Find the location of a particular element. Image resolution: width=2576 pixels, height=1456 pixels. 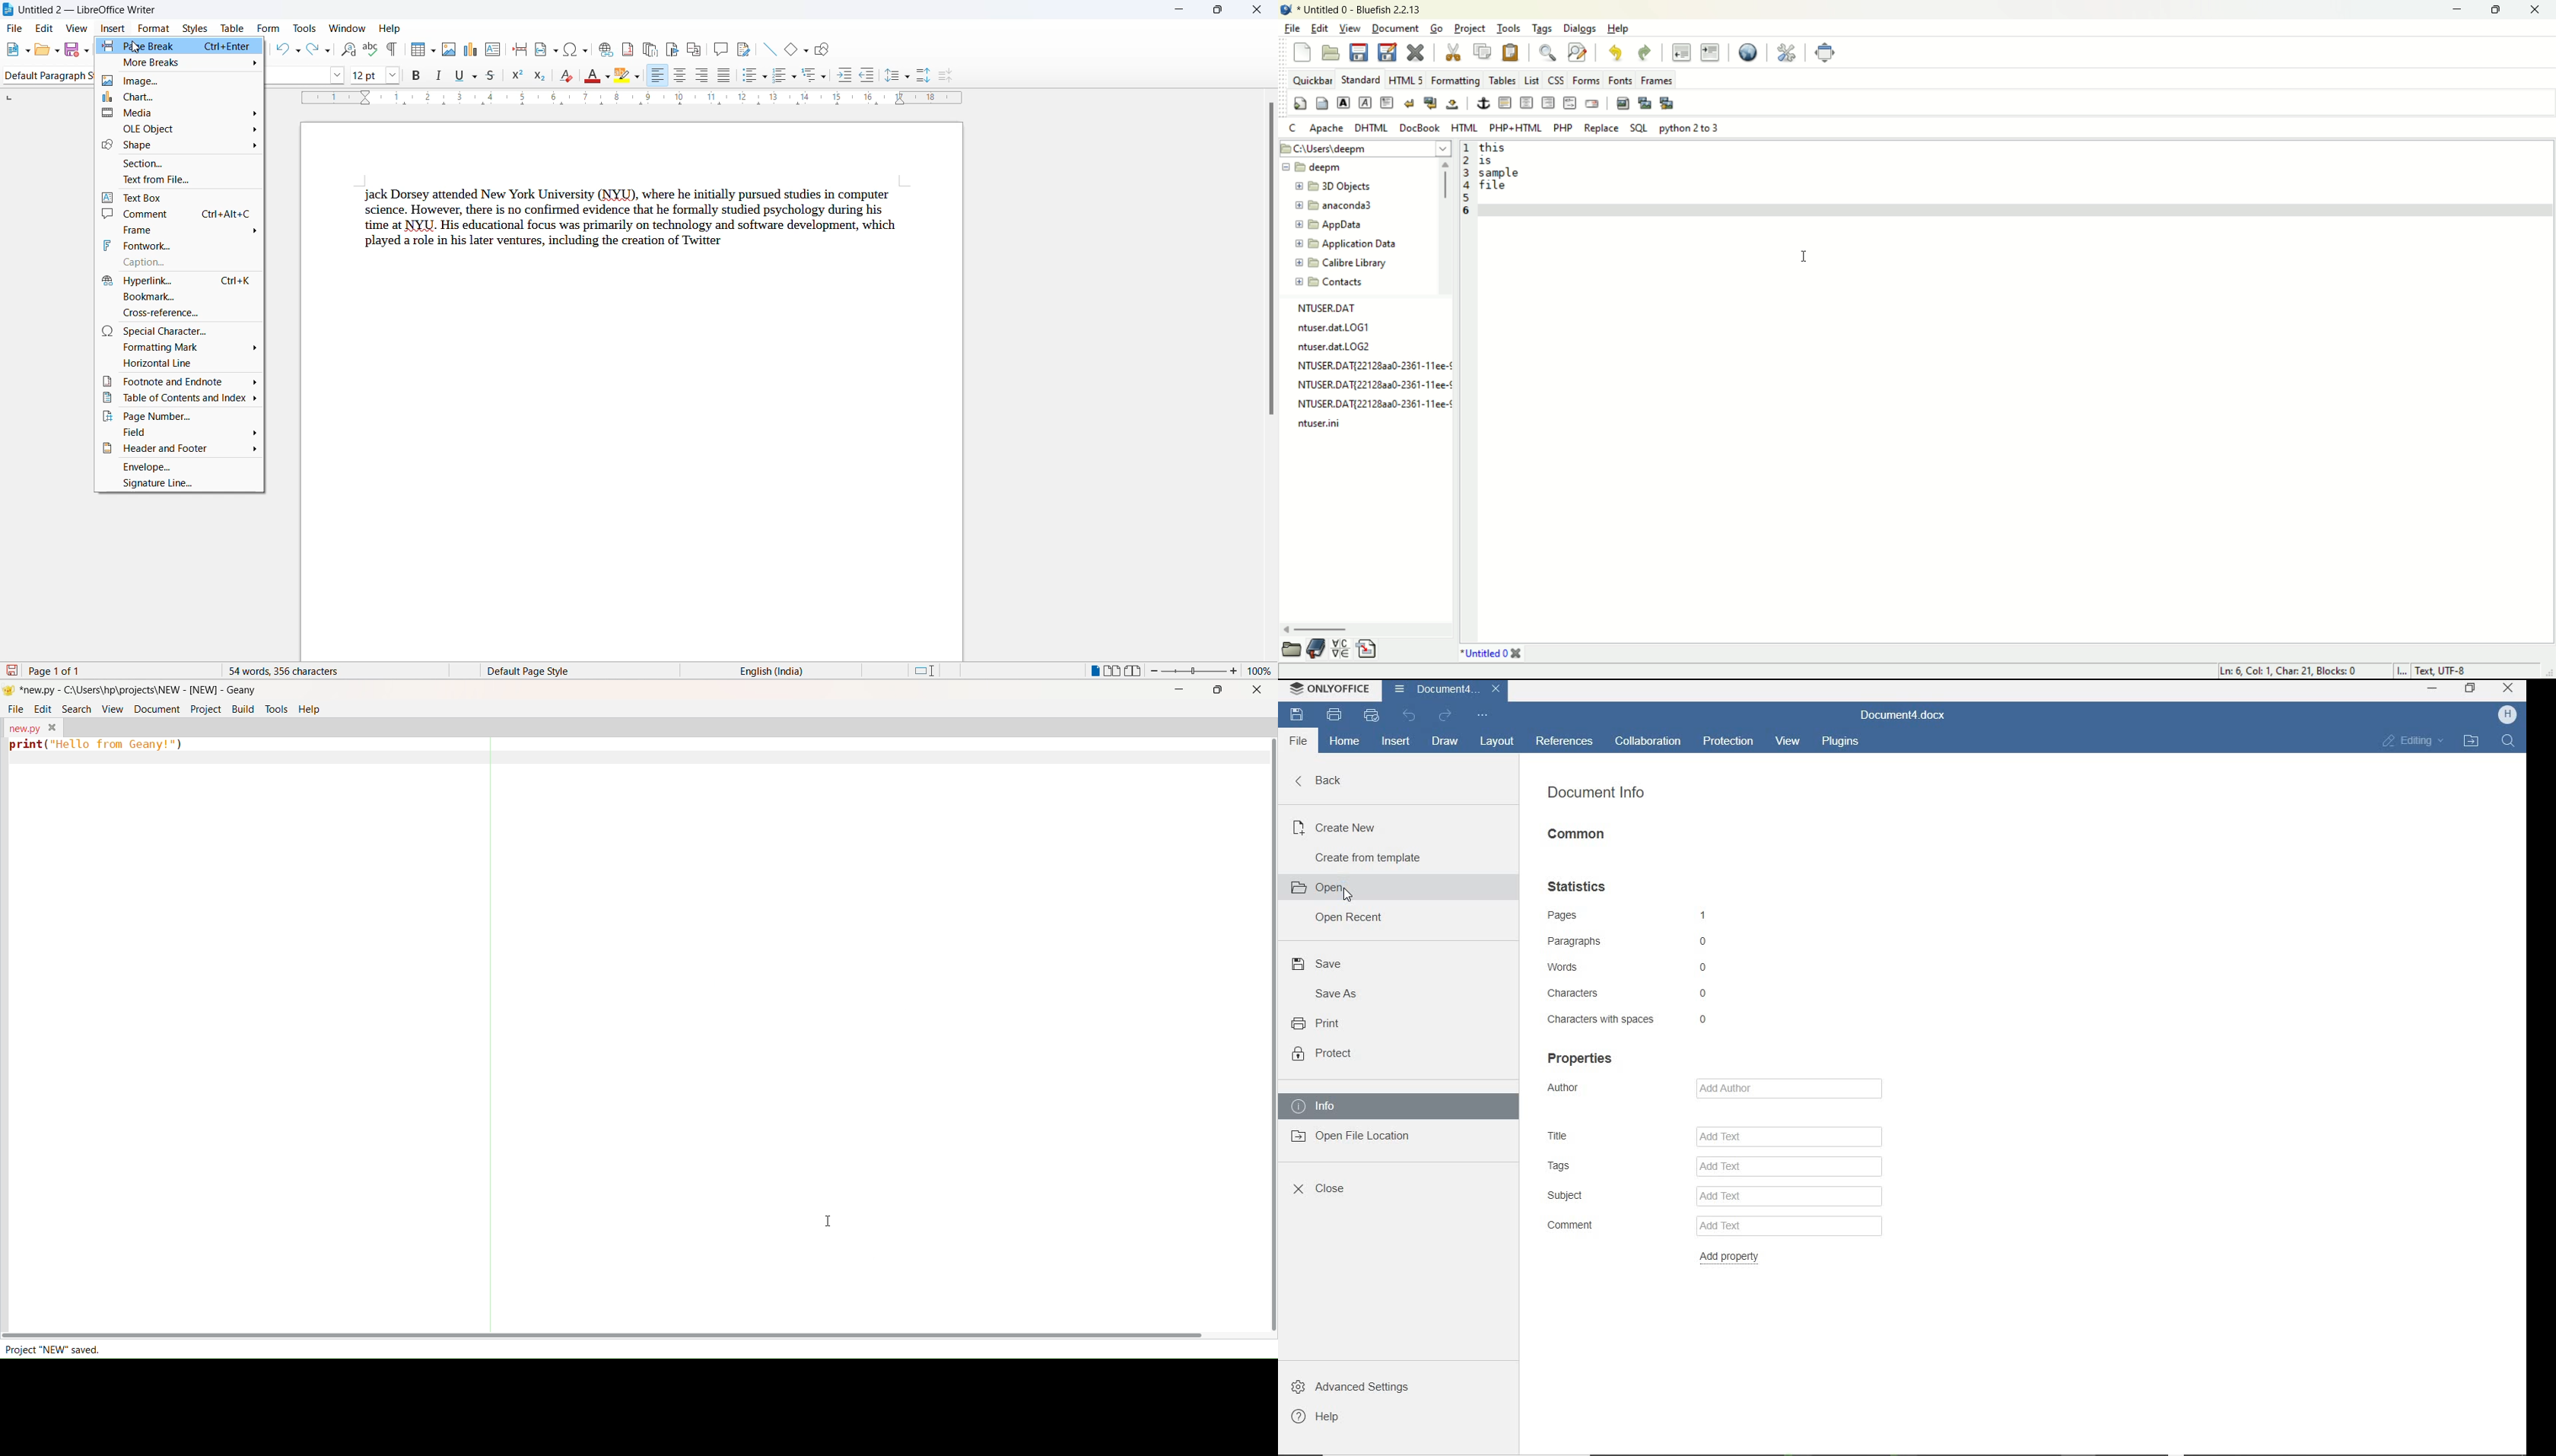

C is located at coordinates (1293, 128).